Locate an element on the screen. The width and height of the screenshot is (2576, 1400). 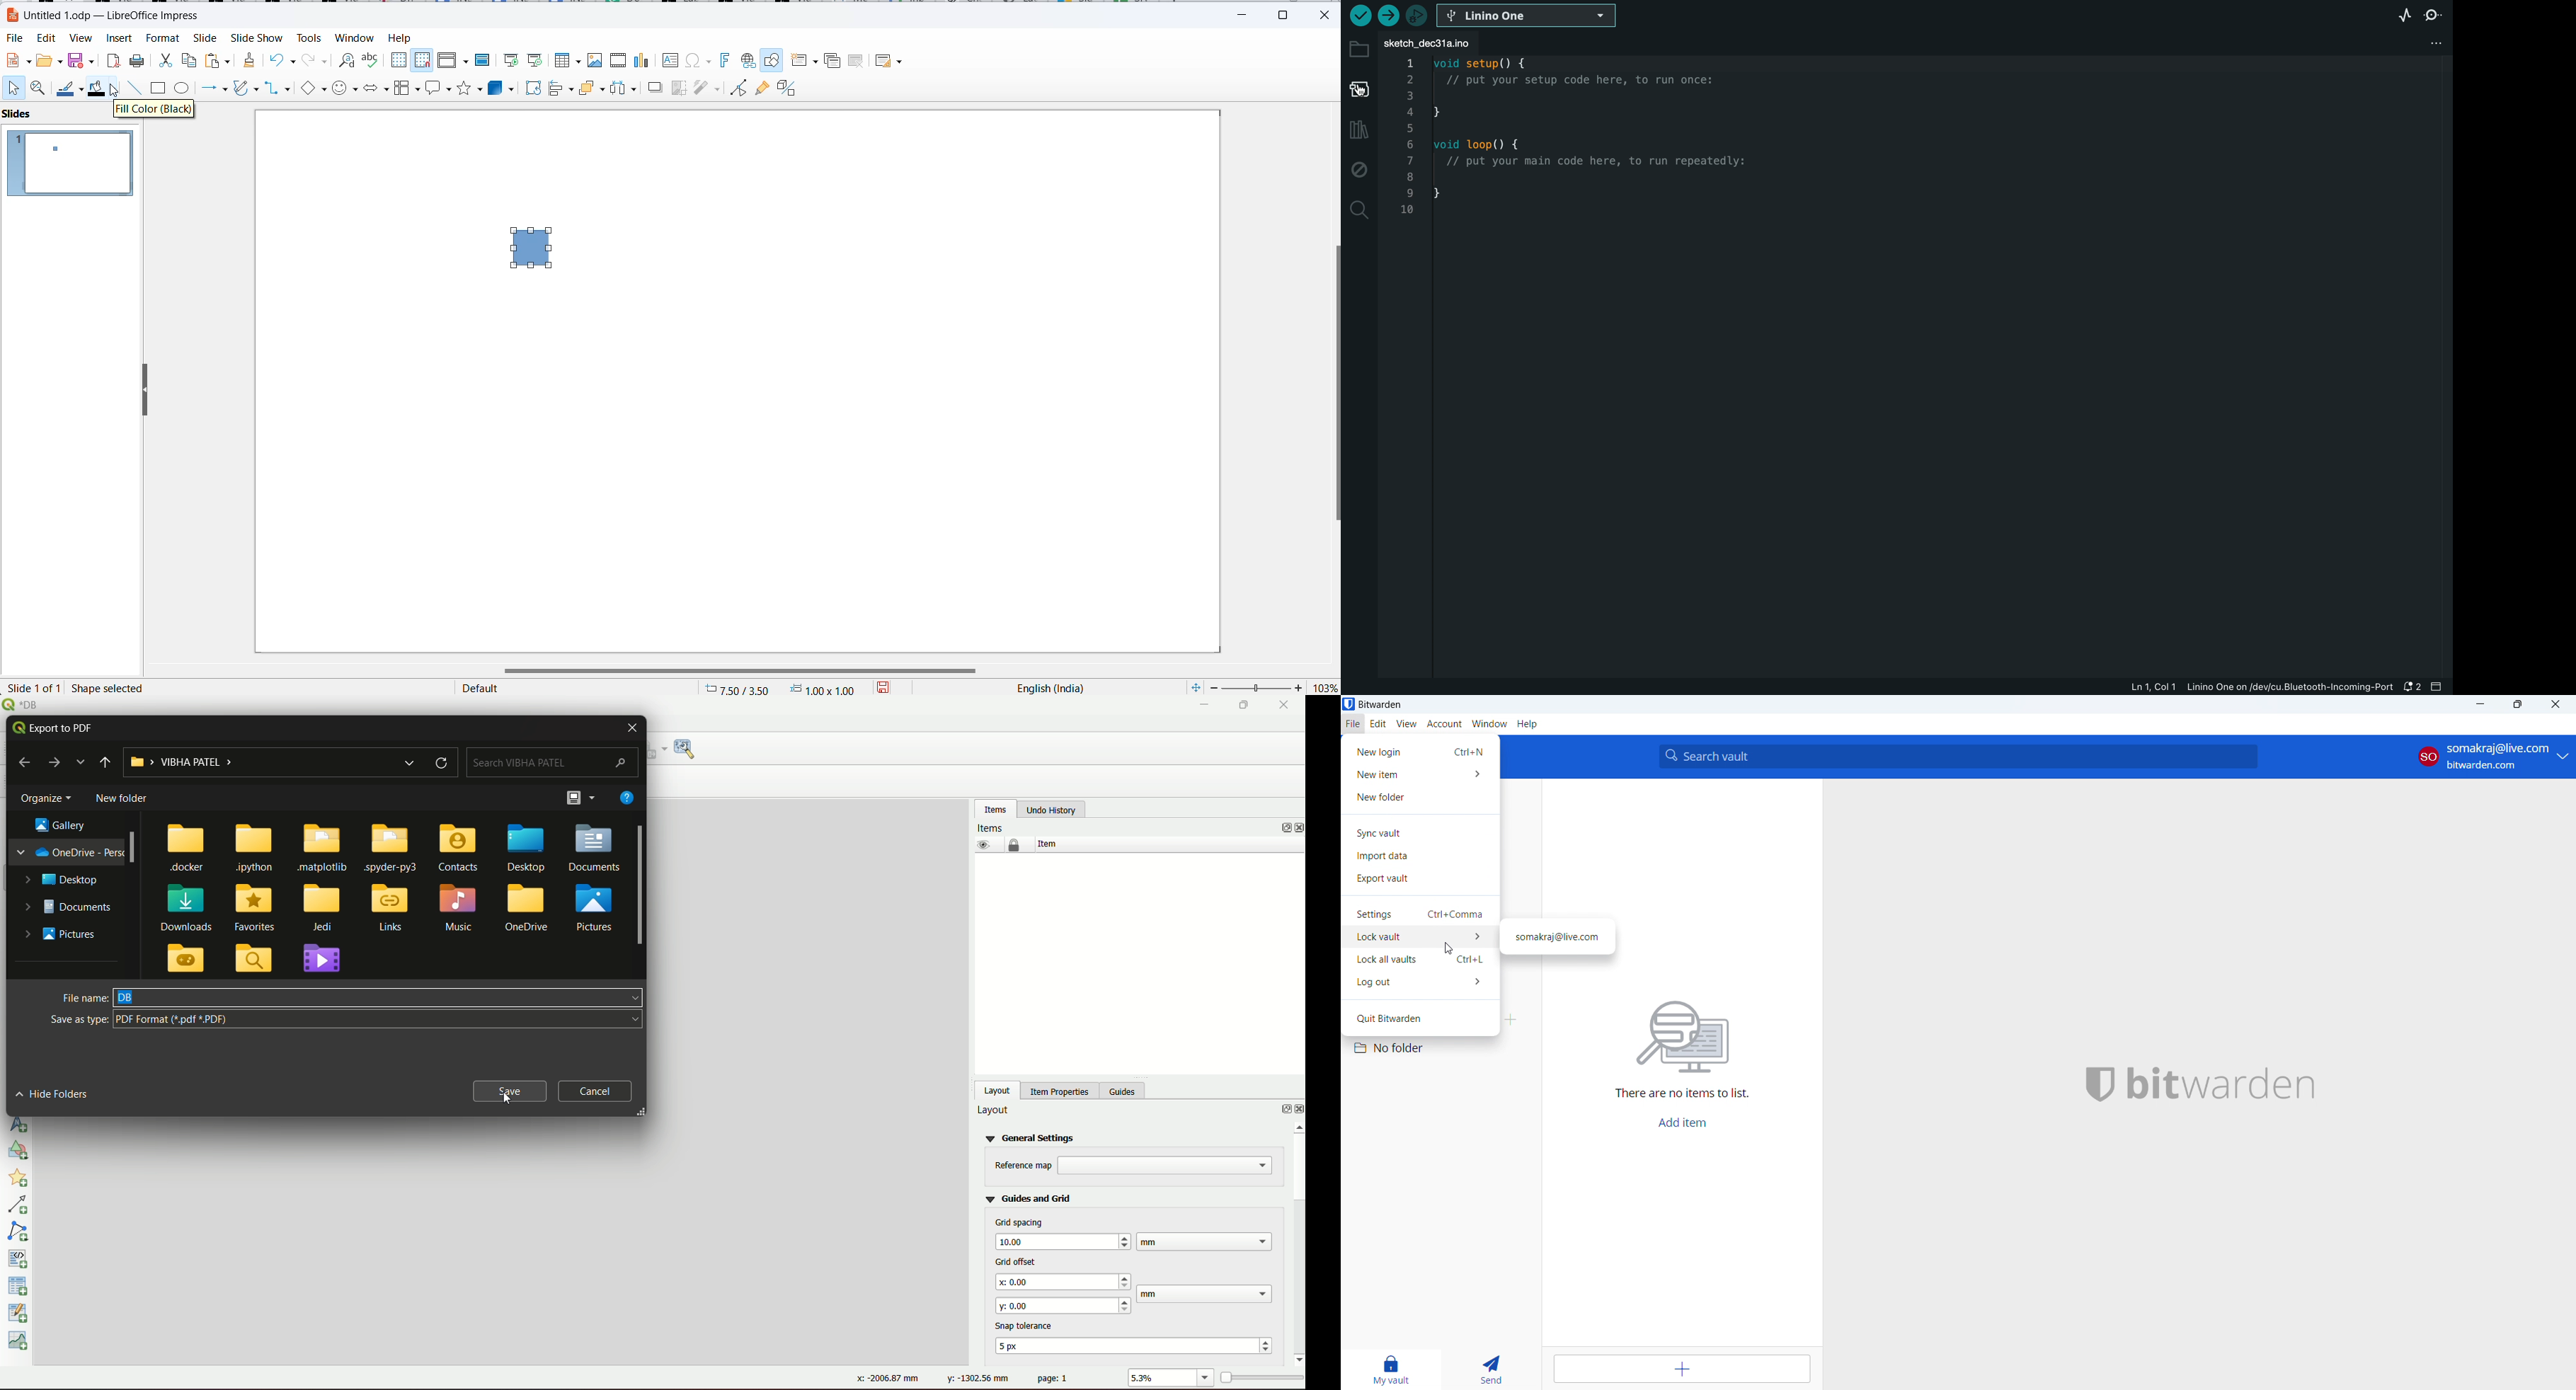
Start from current slide is located at coordinates (535, 60).